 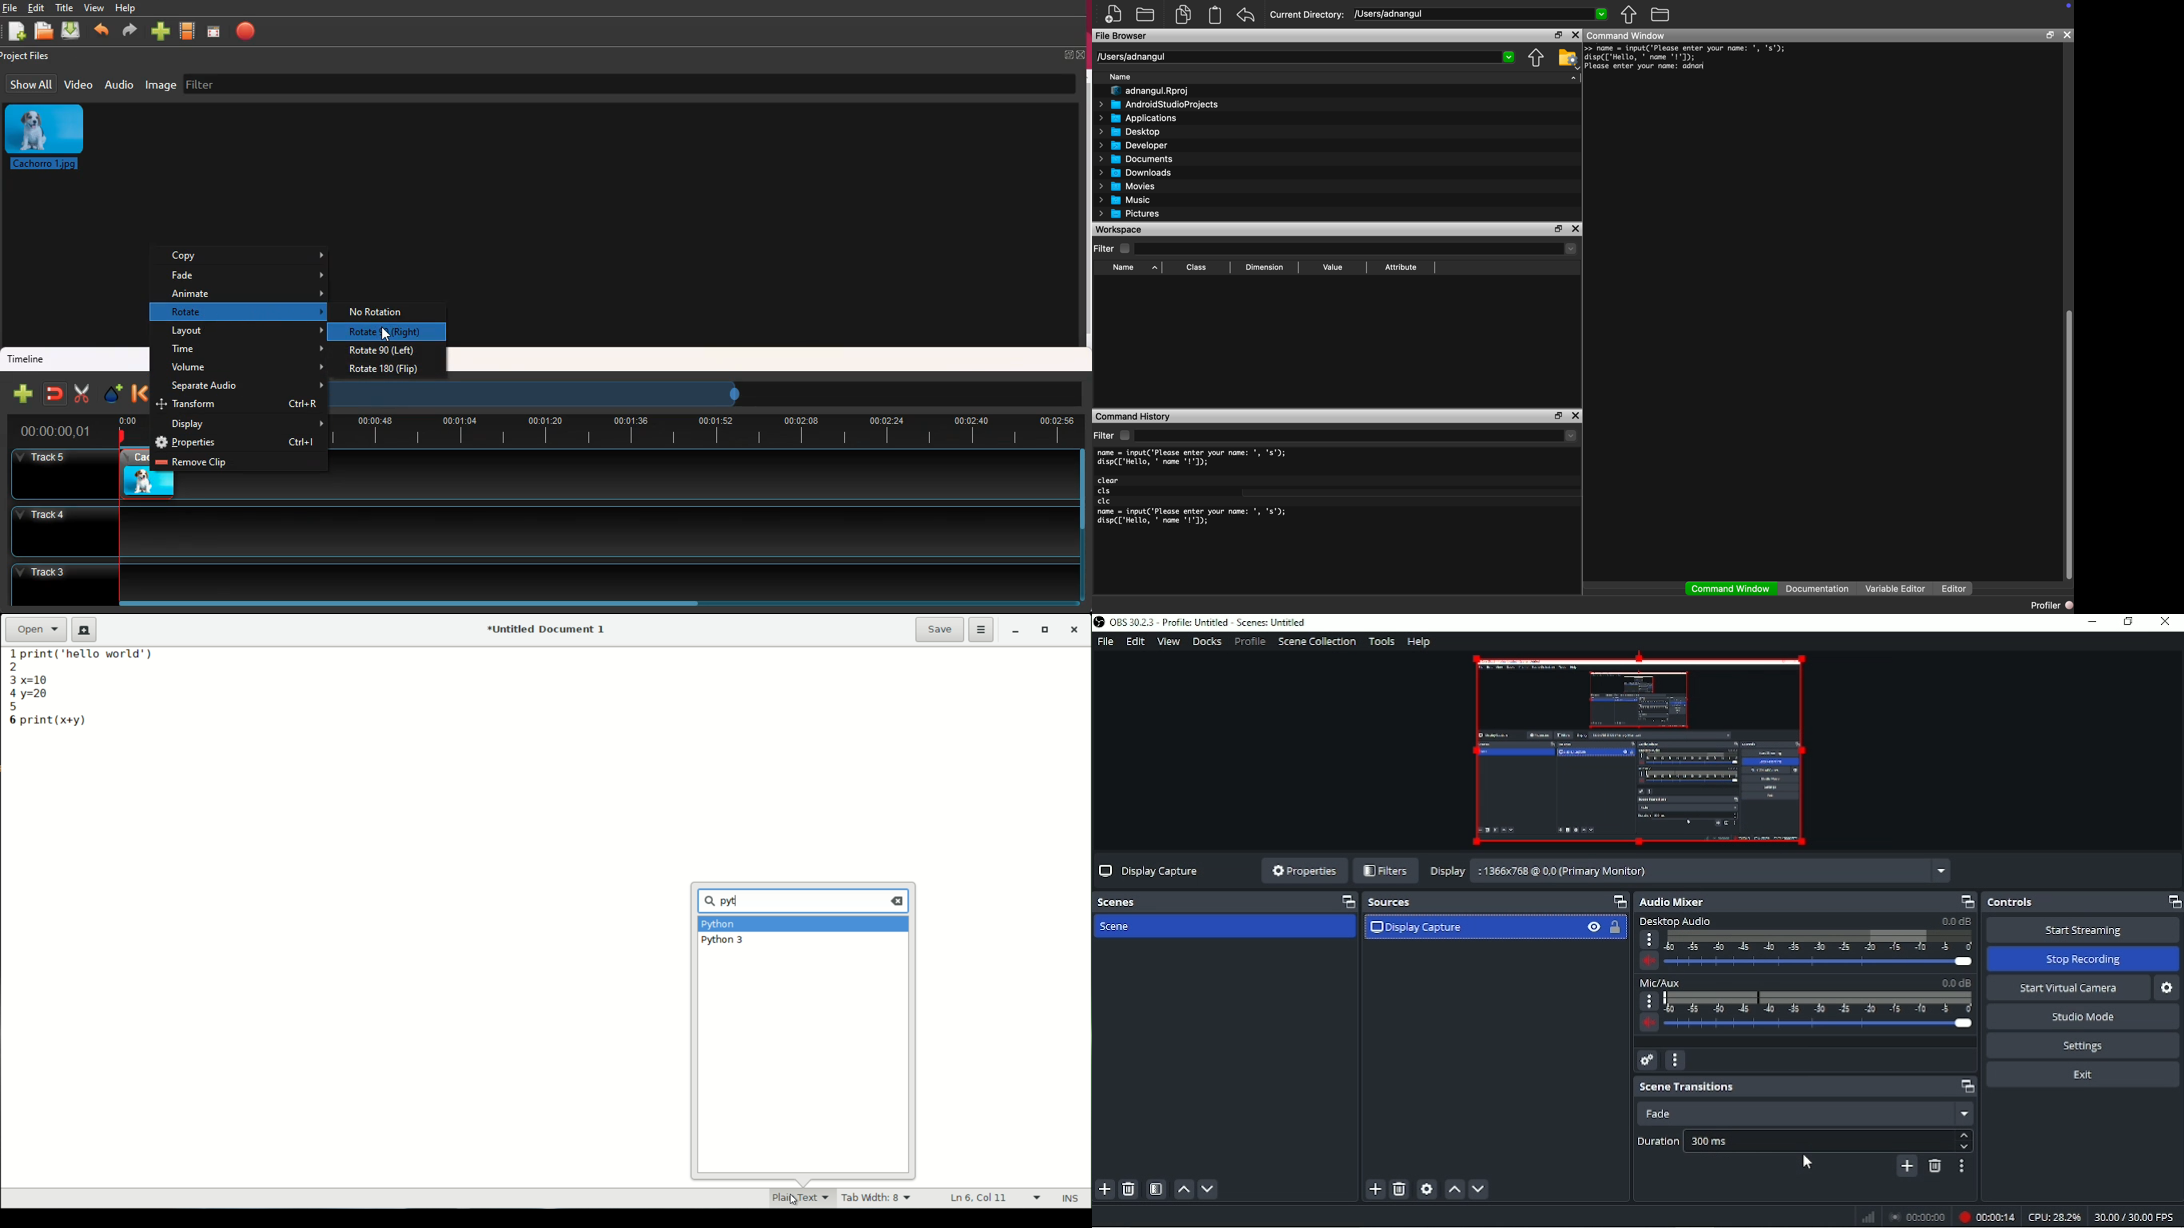 What do you see at coordinates (1315, 641) in the screenshot?
I see `Scene collection` at bounding box center [1315, 641].